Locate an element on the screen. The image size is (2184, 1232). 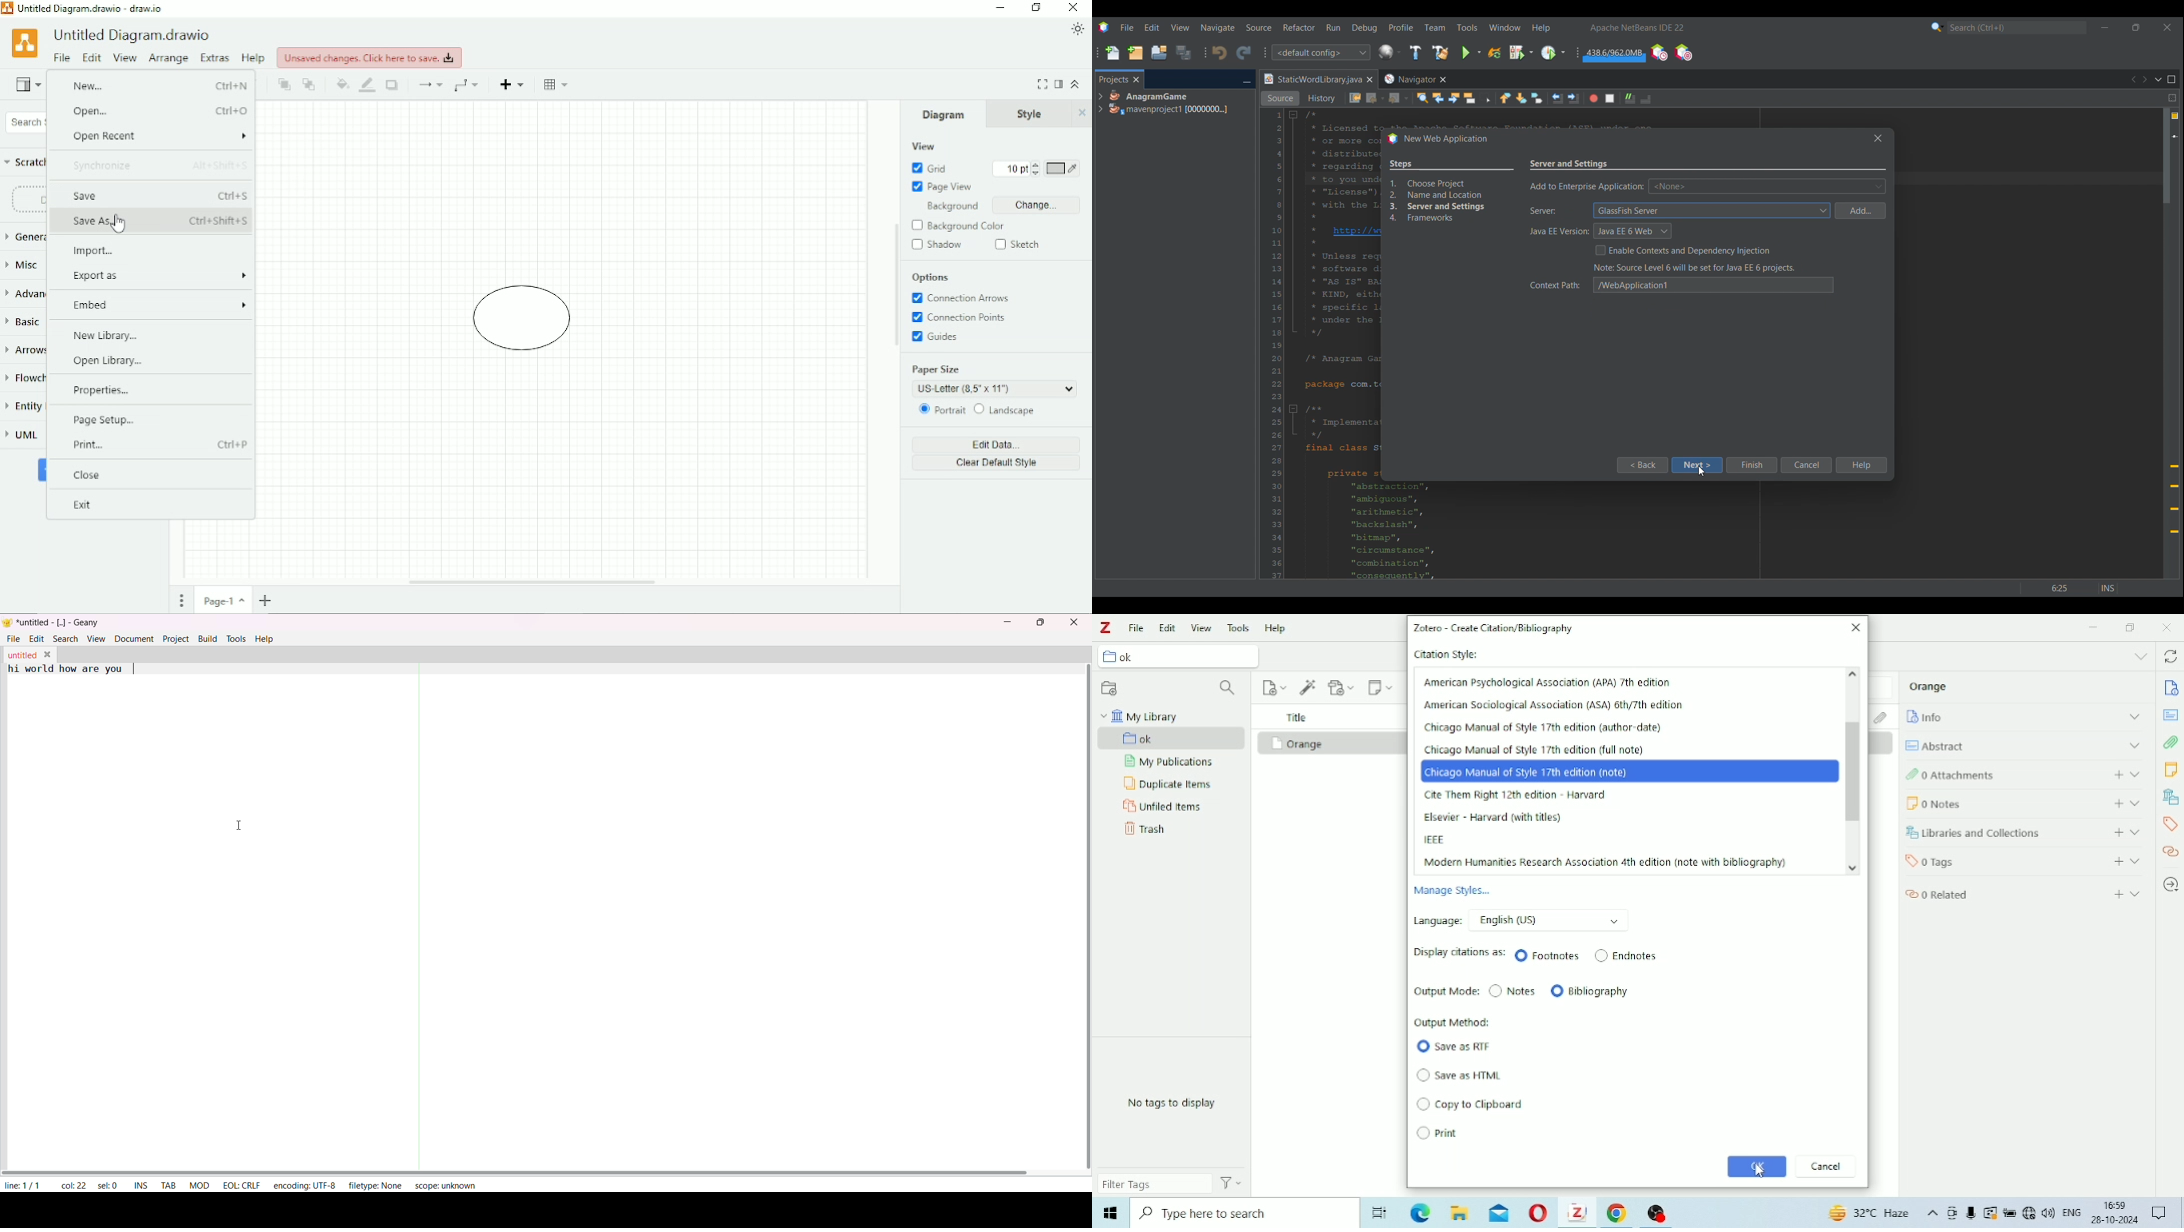
Entity Relation is located at coordinates (24, 405).